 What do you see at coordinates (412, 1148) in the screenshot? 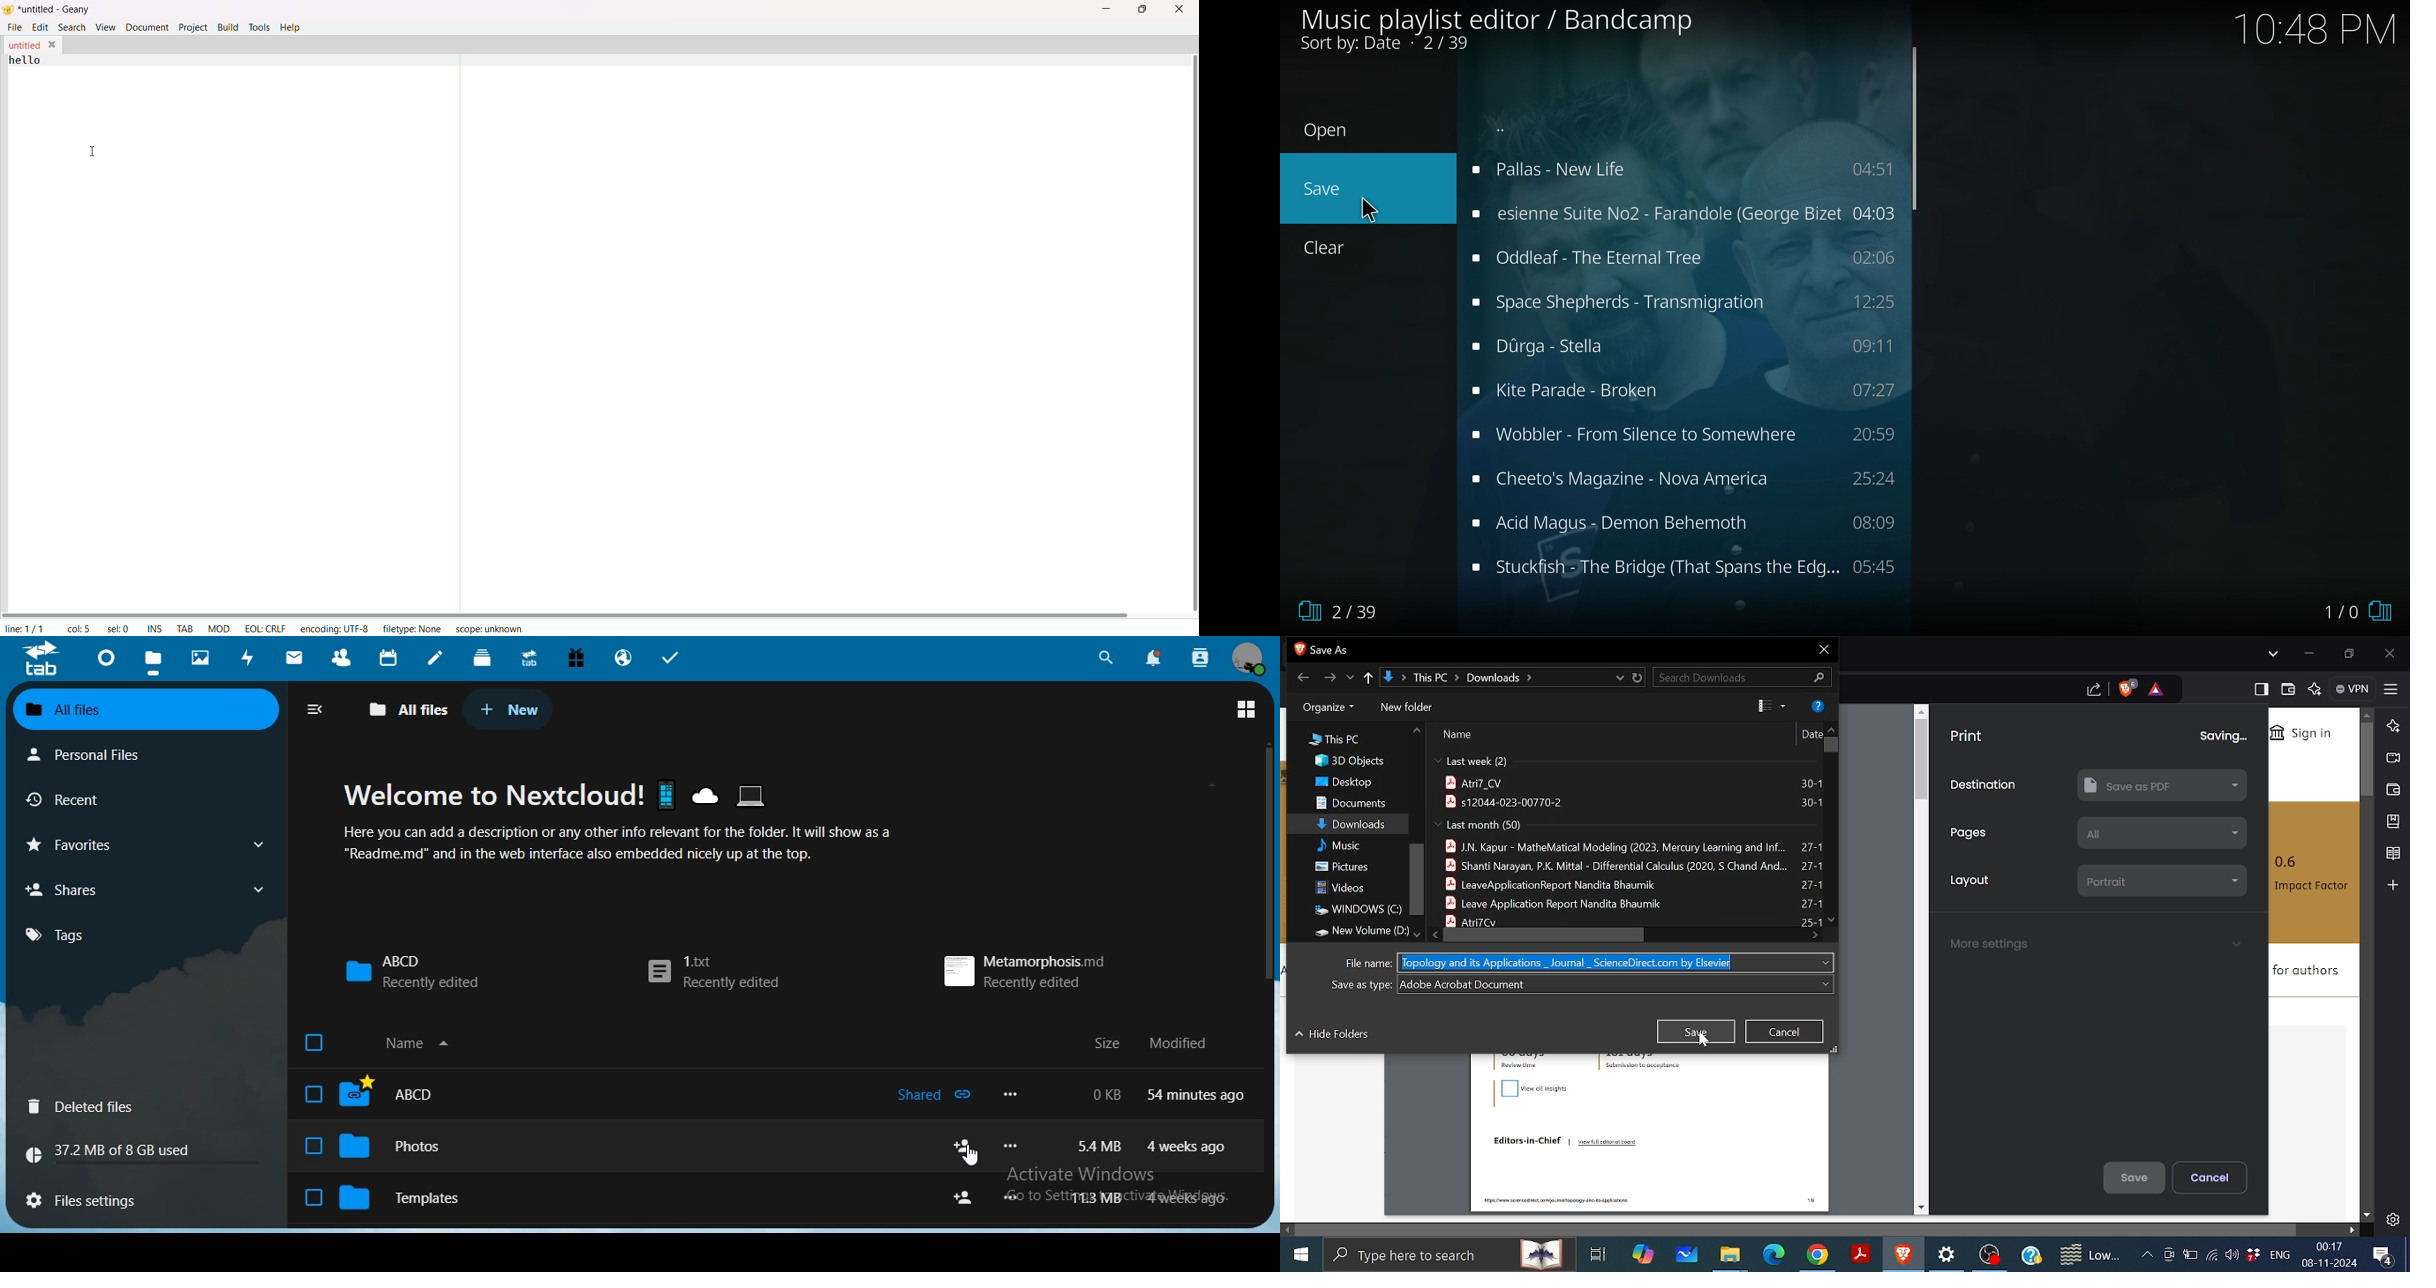
I see `Photos` at bounding box center [412, 1148].